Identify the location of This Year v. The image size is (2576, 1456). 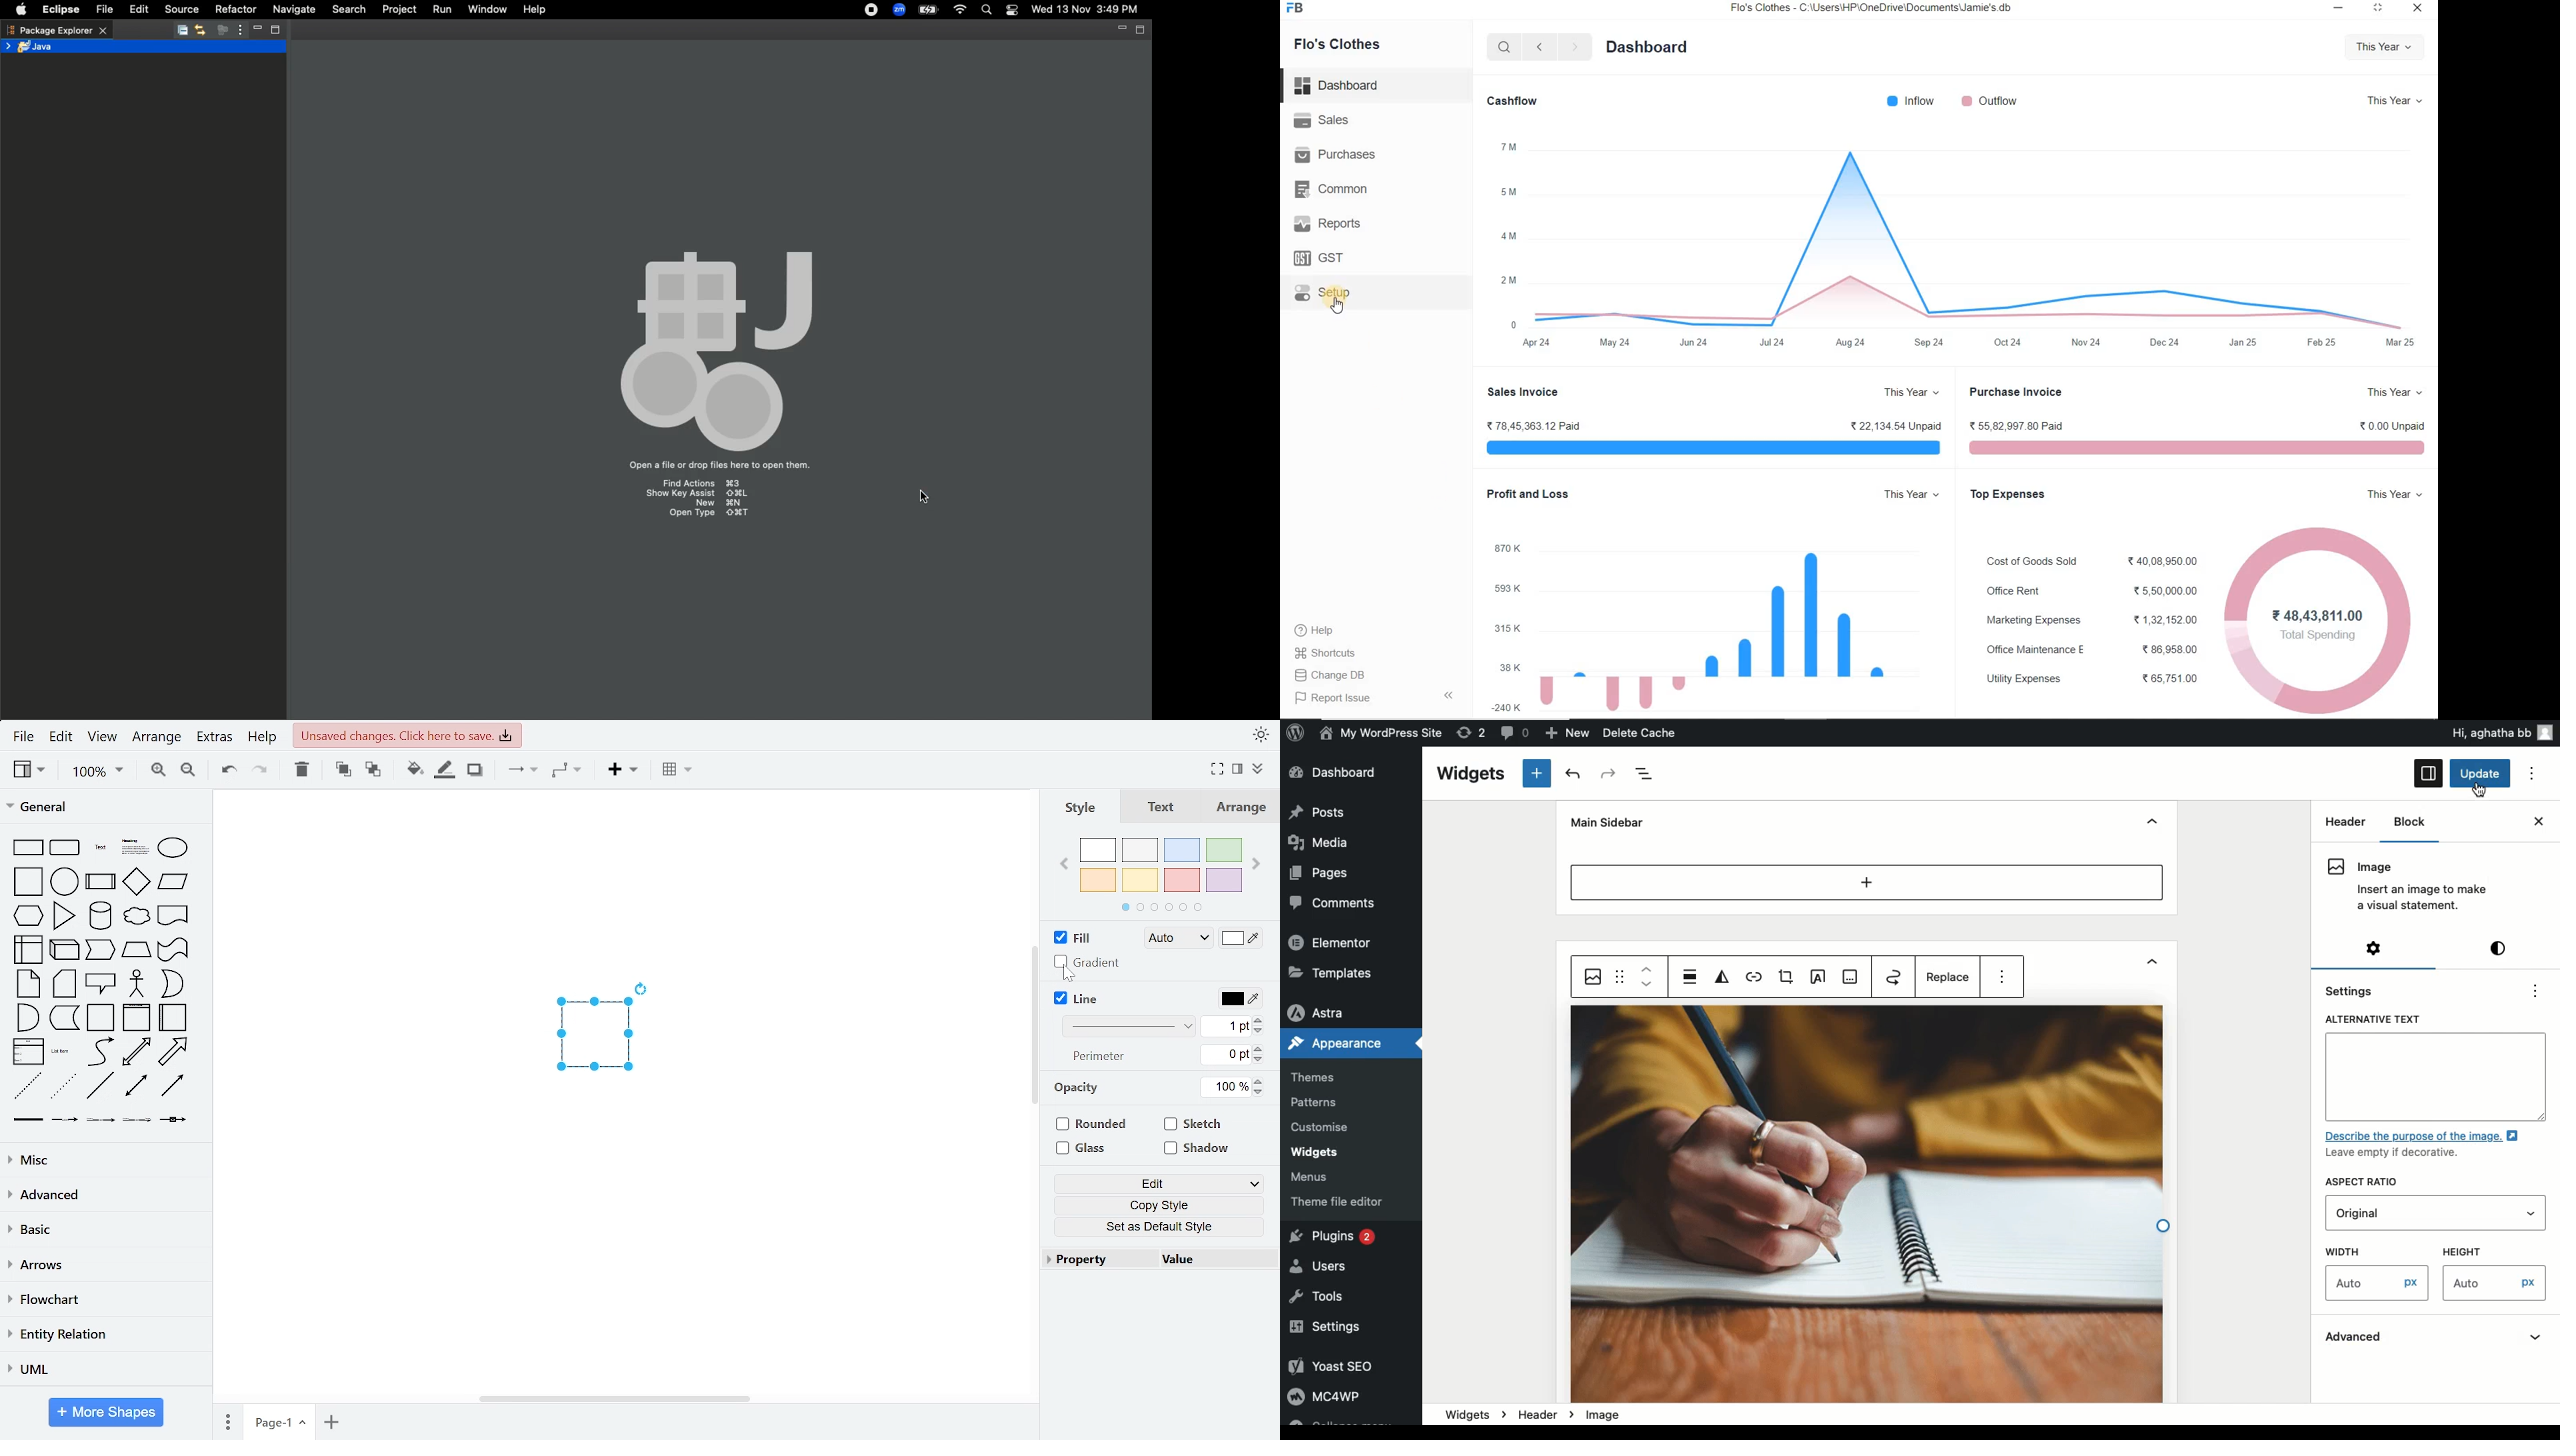
(2397, 391).